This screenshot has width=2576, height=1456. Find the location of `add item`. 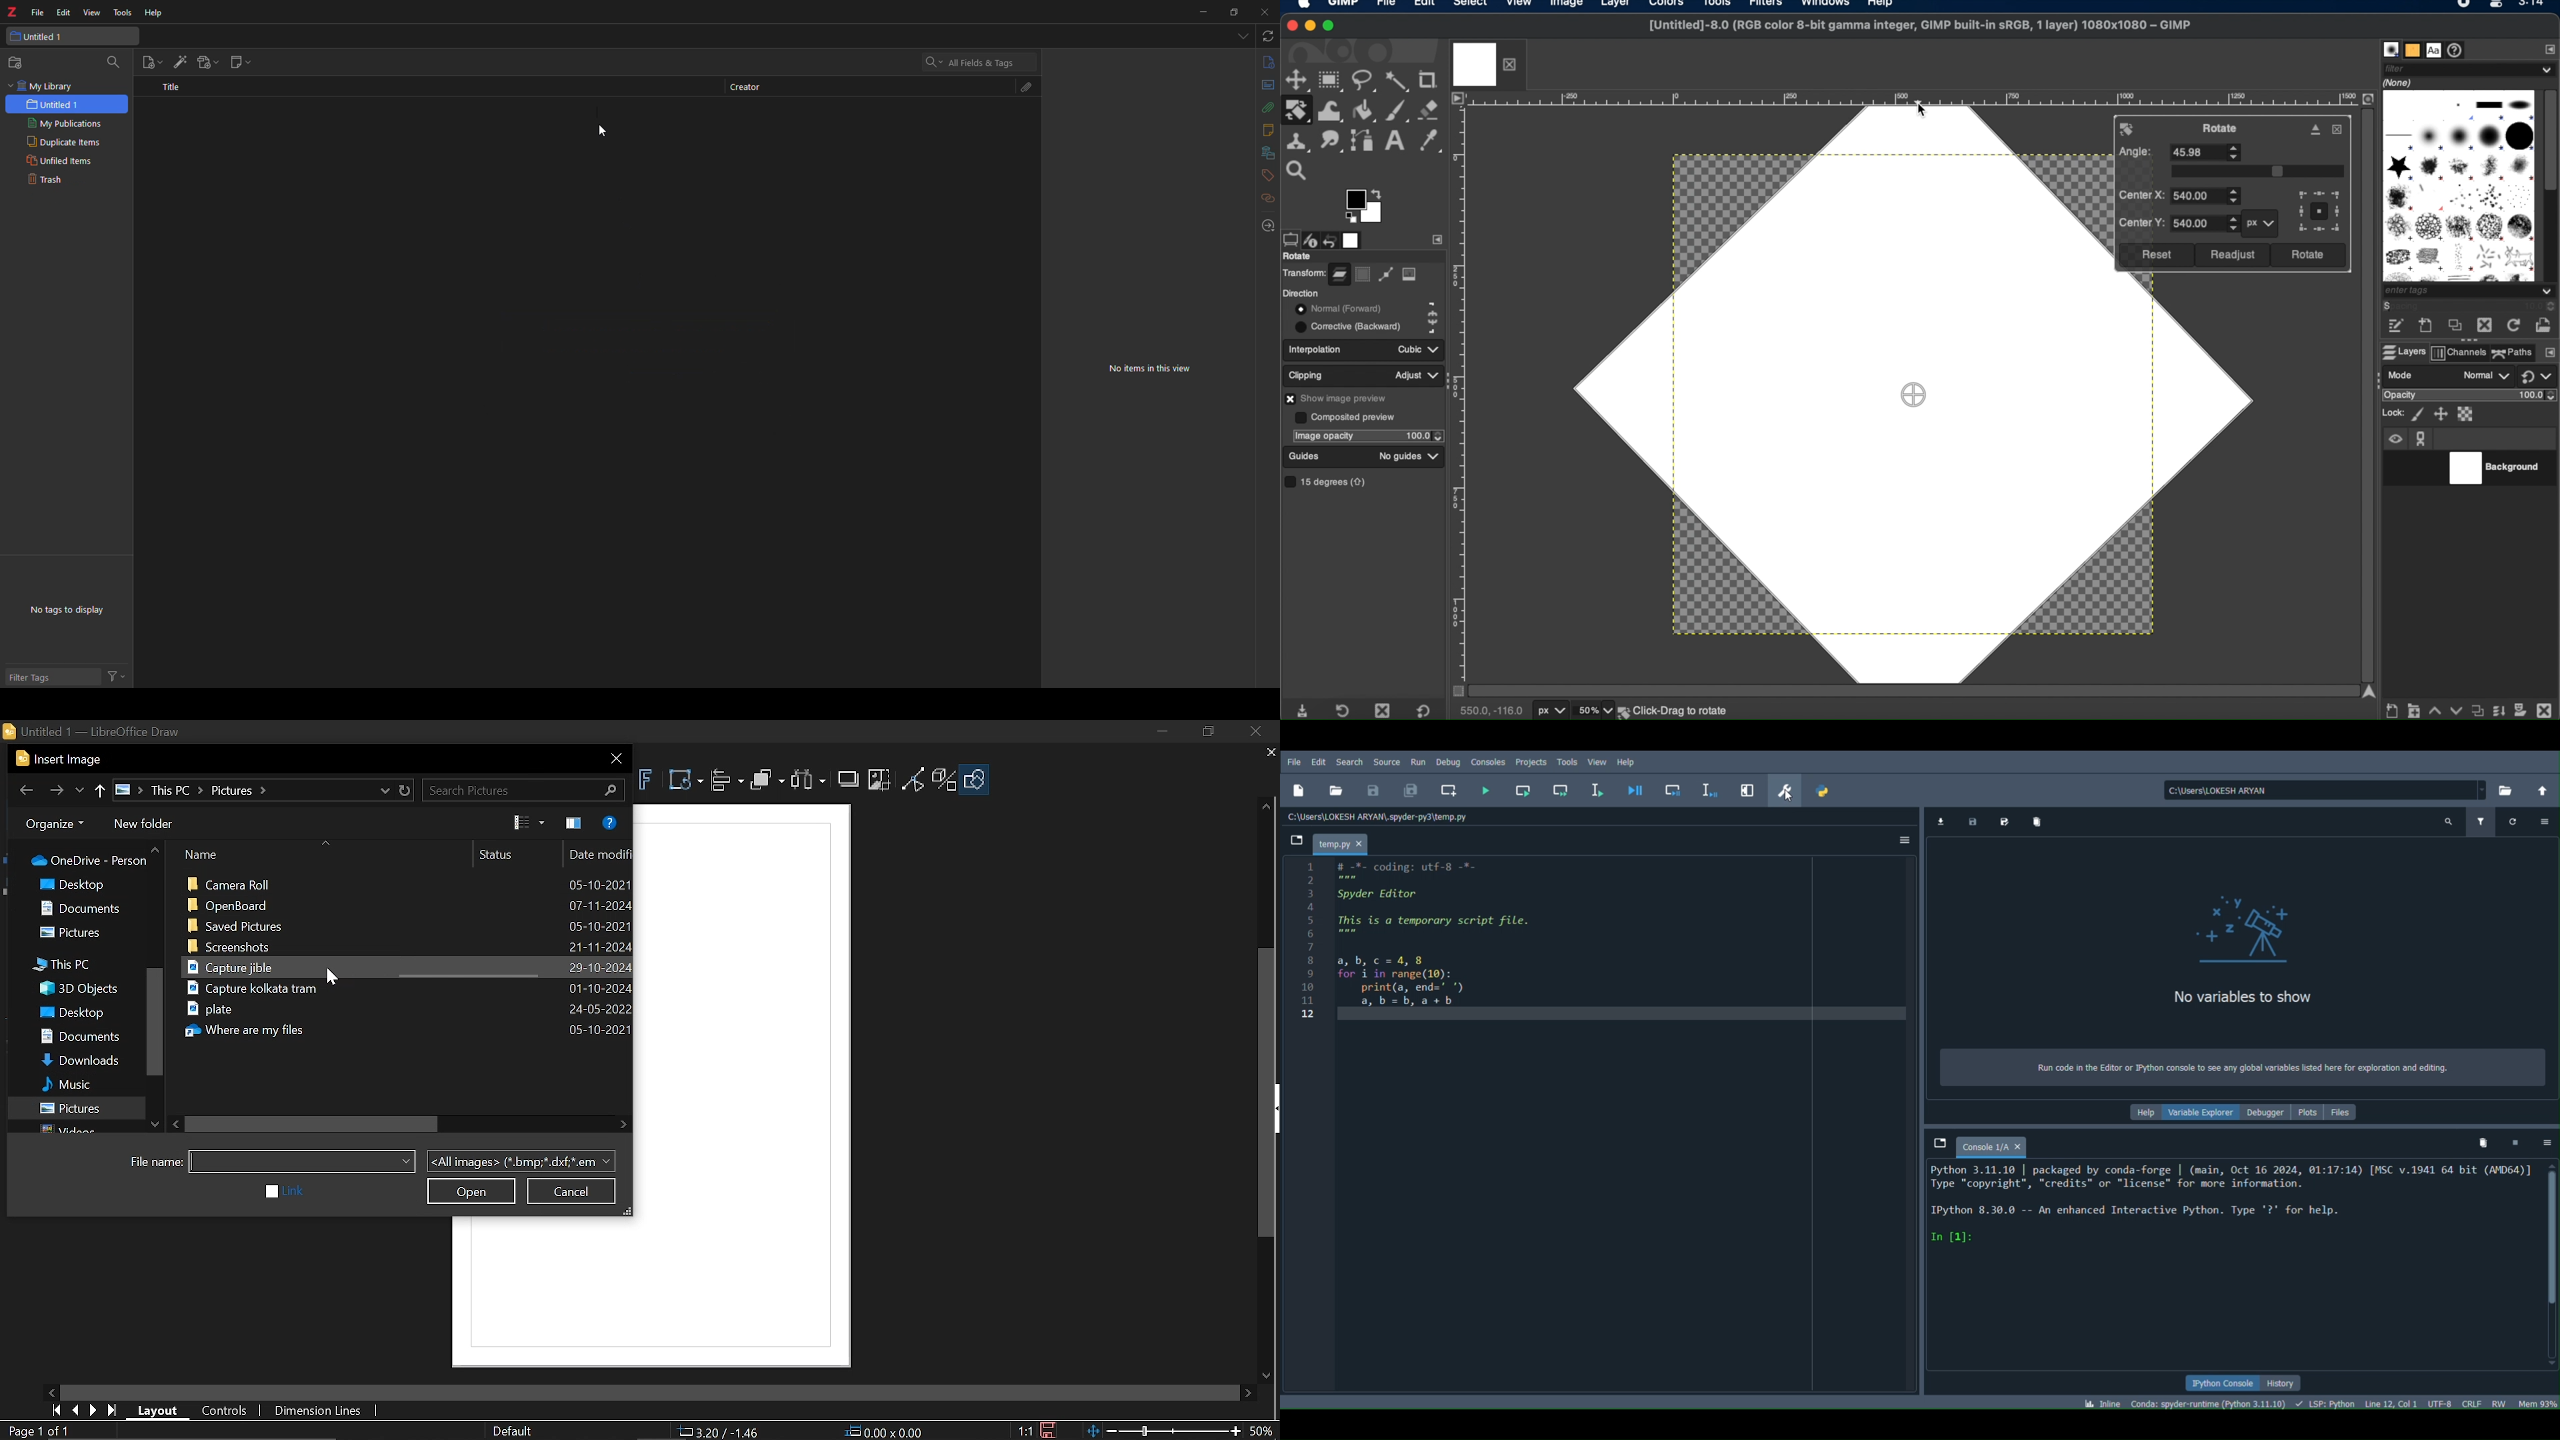

add item is located at coordinates (179, 61).